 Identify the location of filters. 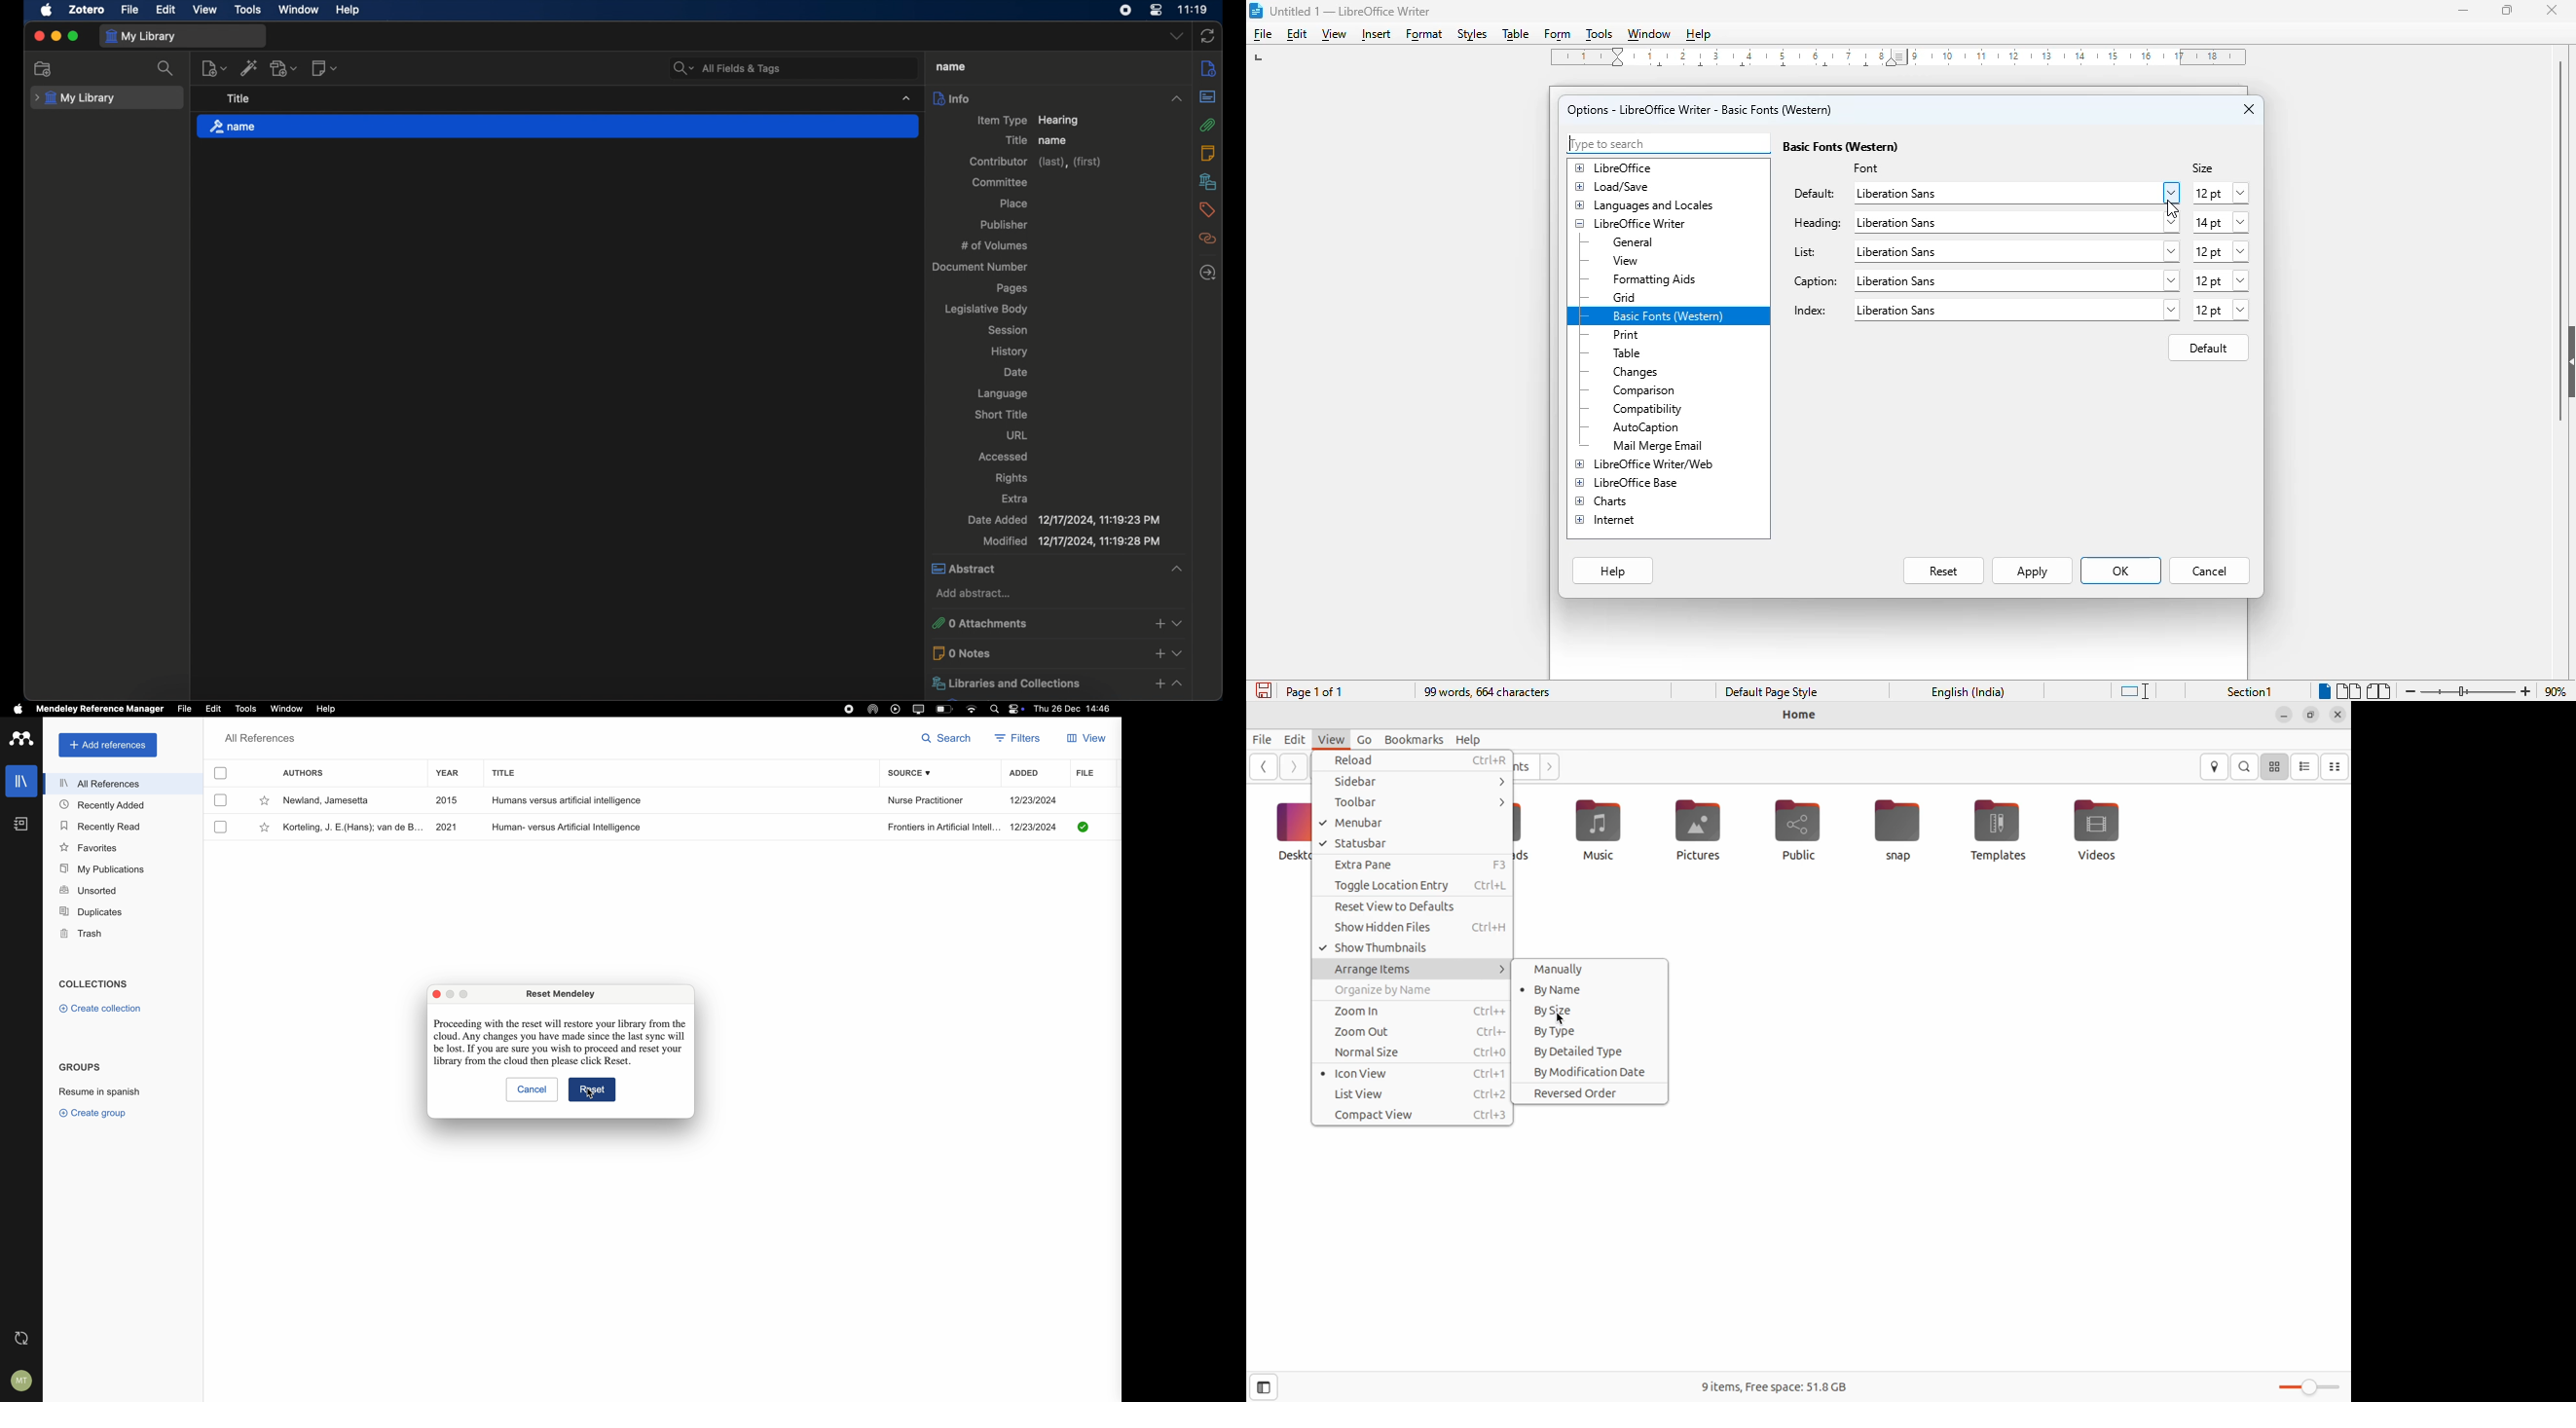
(1022, 738).